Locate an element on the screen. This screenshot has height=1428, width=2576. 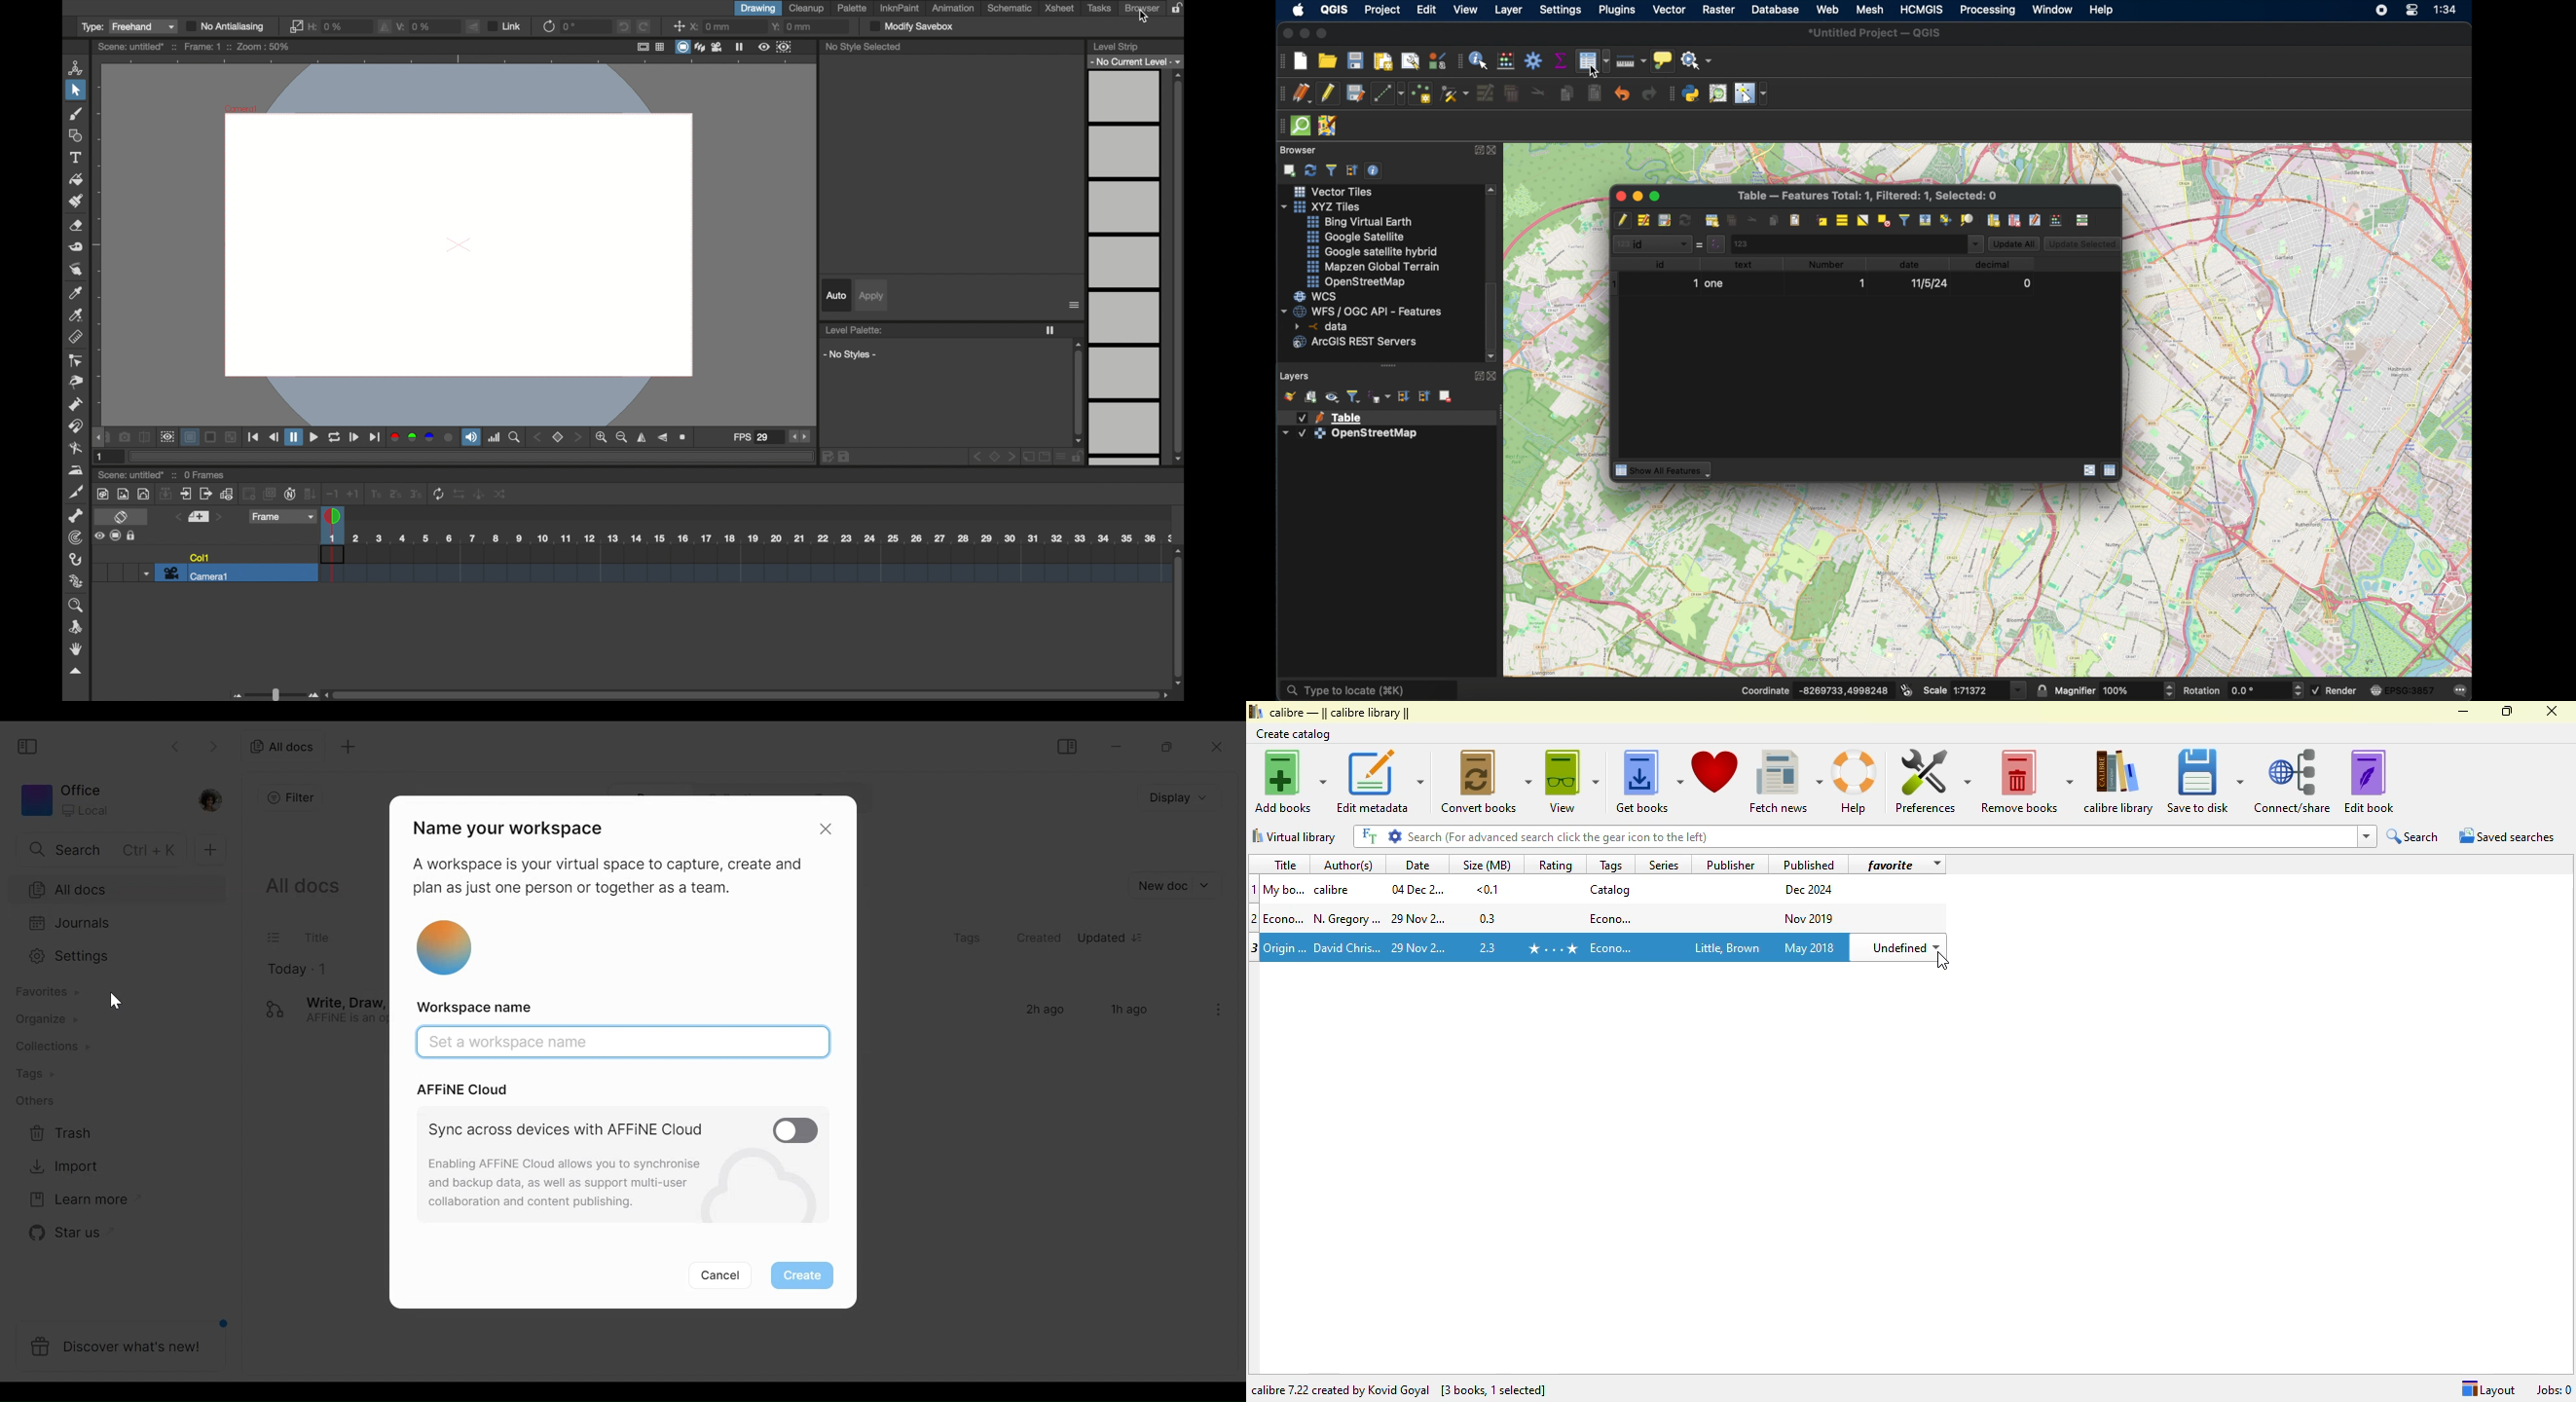
text is located at coordinates (1746, 264).